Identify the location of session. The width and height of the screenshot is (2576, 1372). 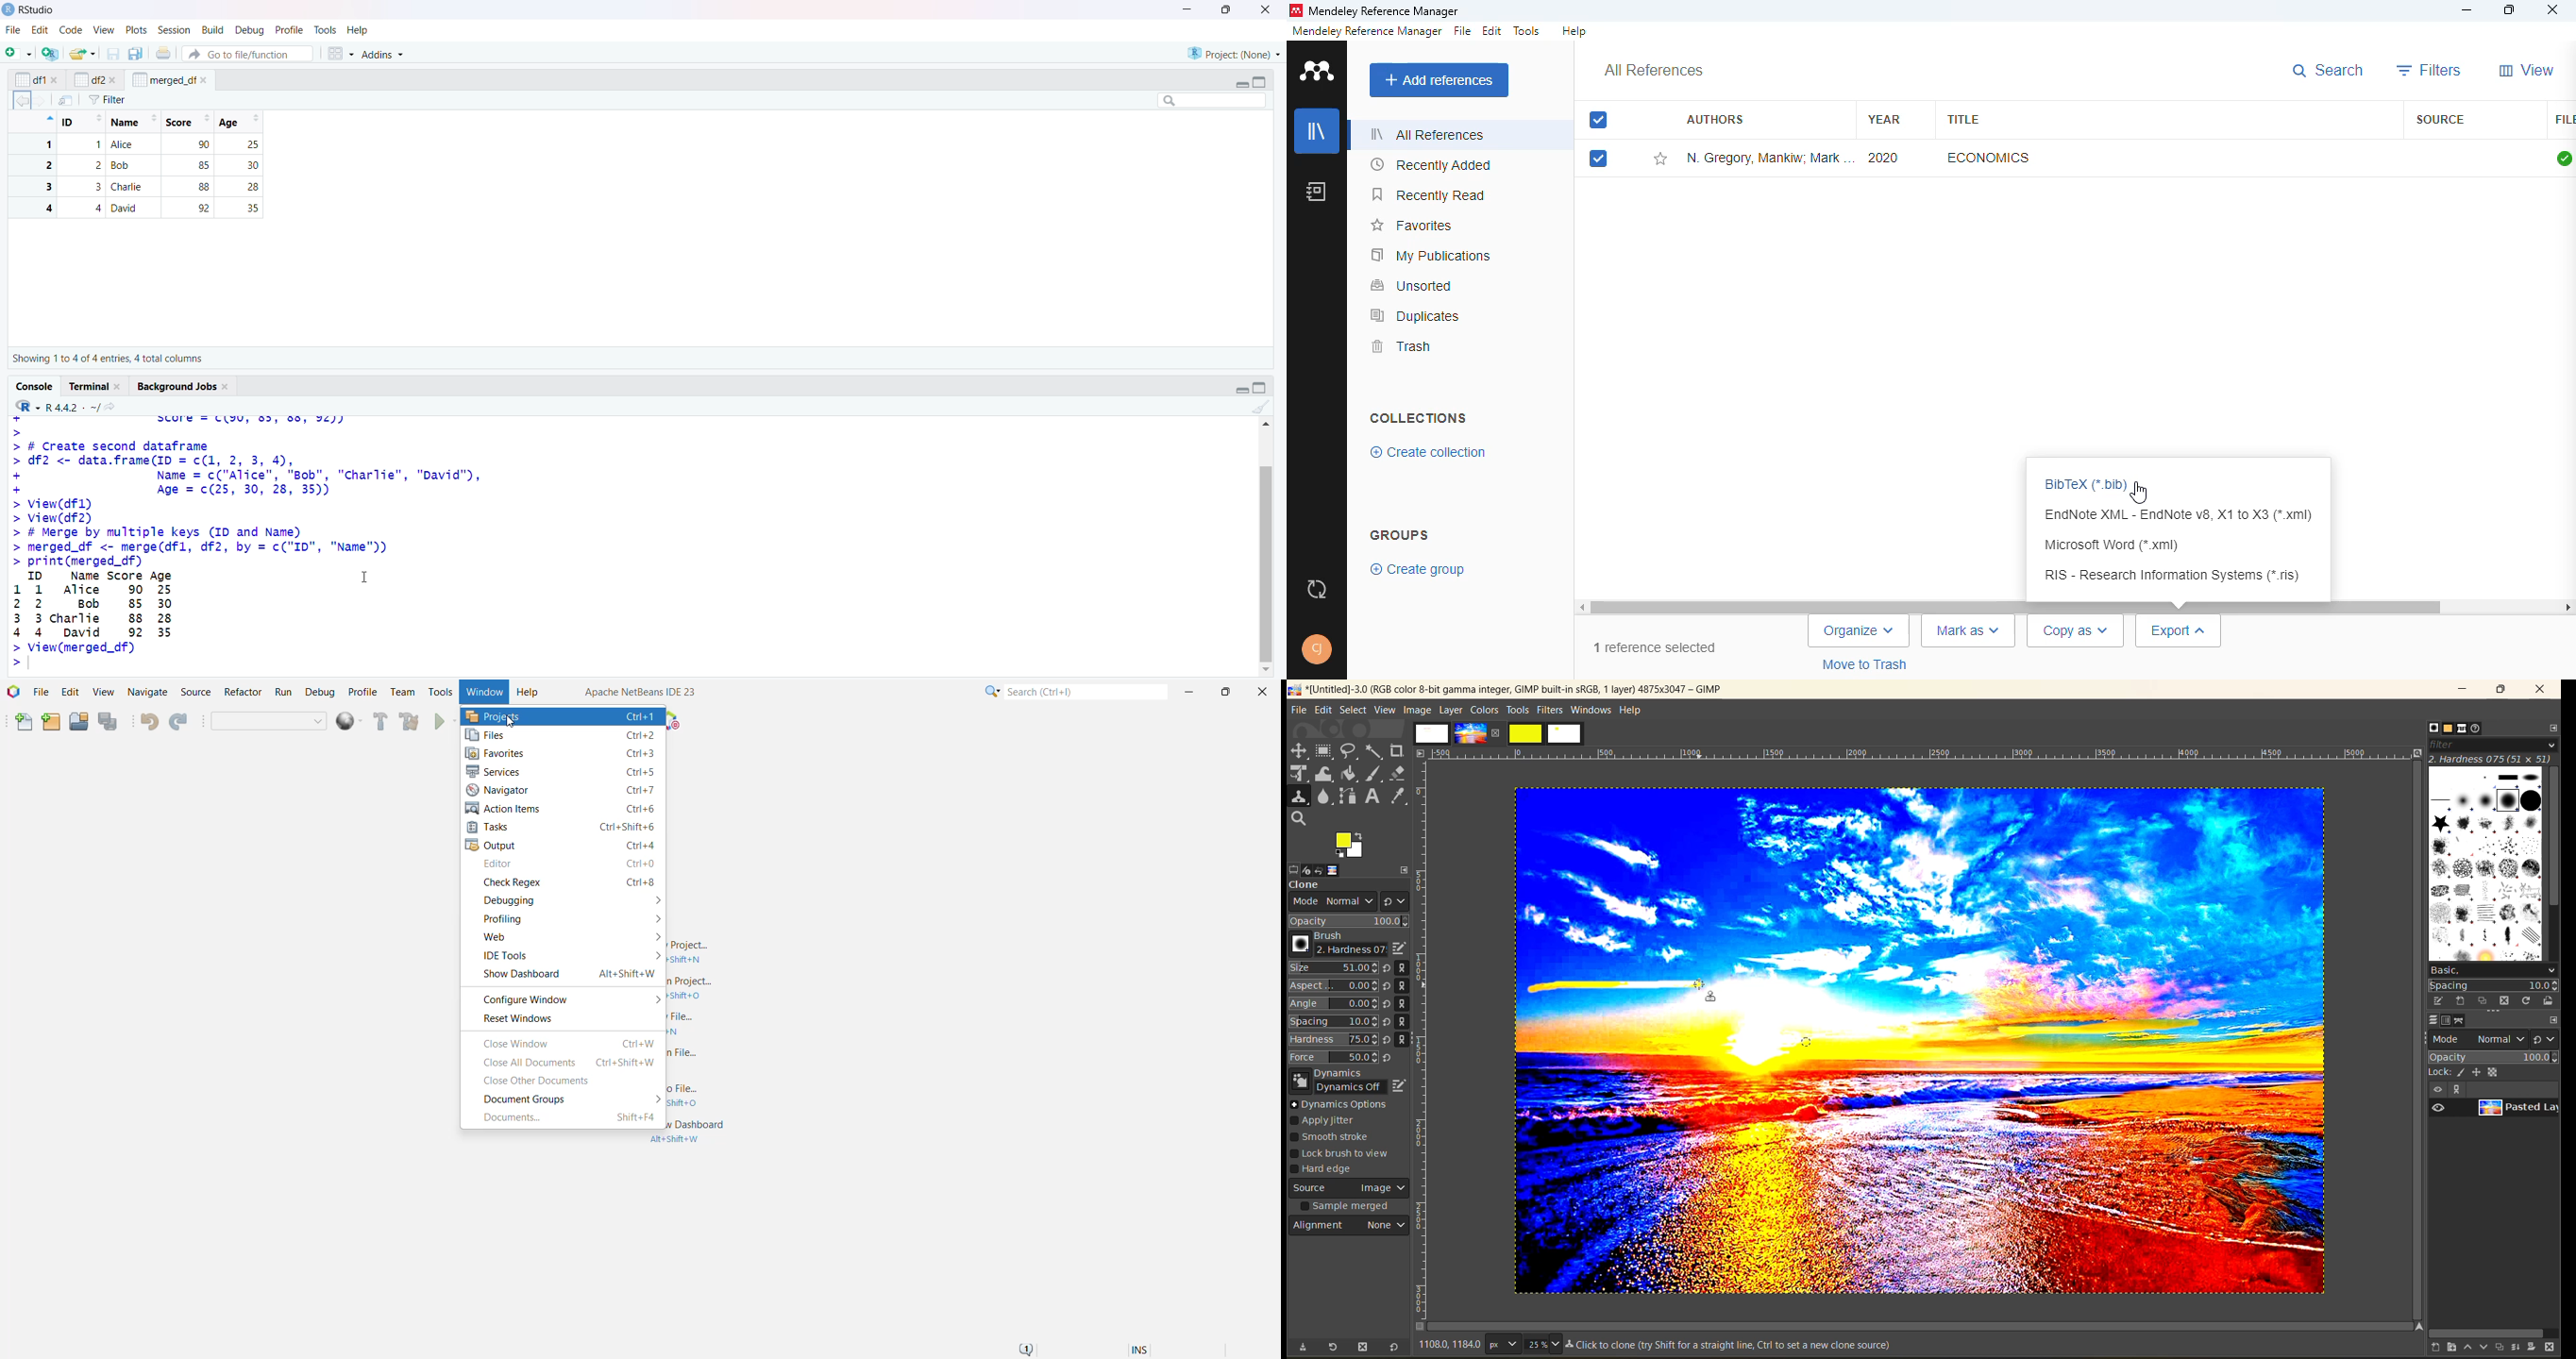
(177, 30).